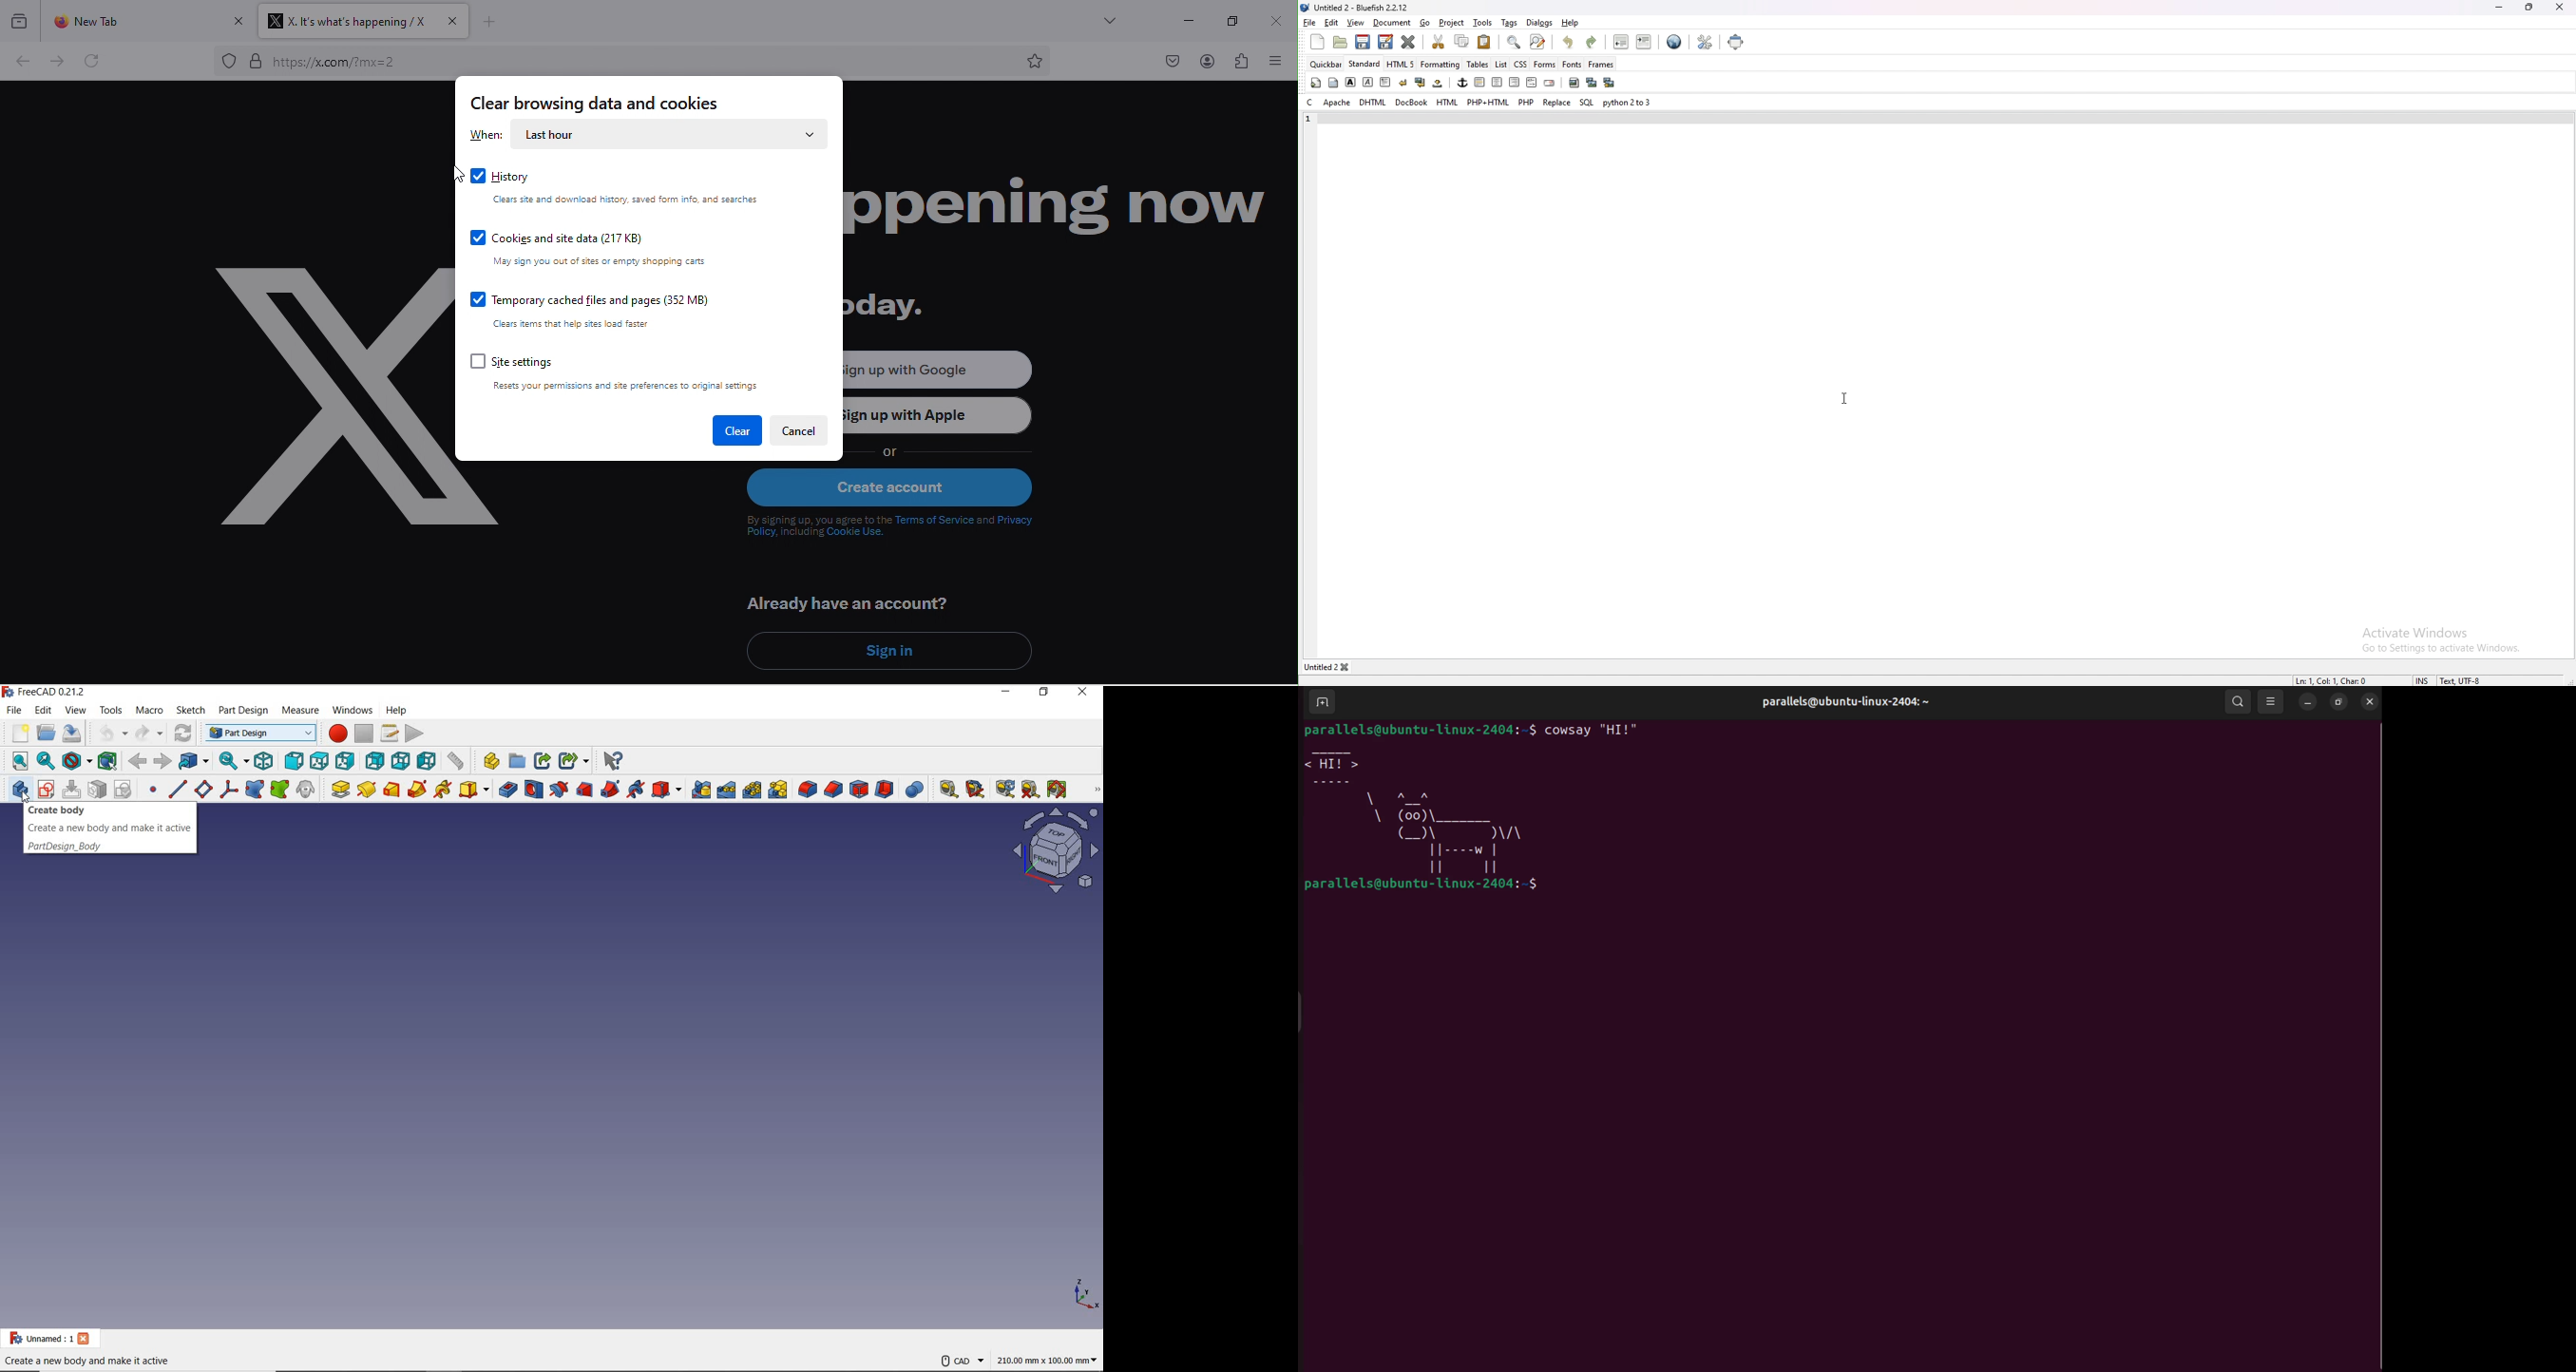  Describe the element at coordinates (1840, 704) in the screenshot. I see `parallels@ubuntu` at that location.